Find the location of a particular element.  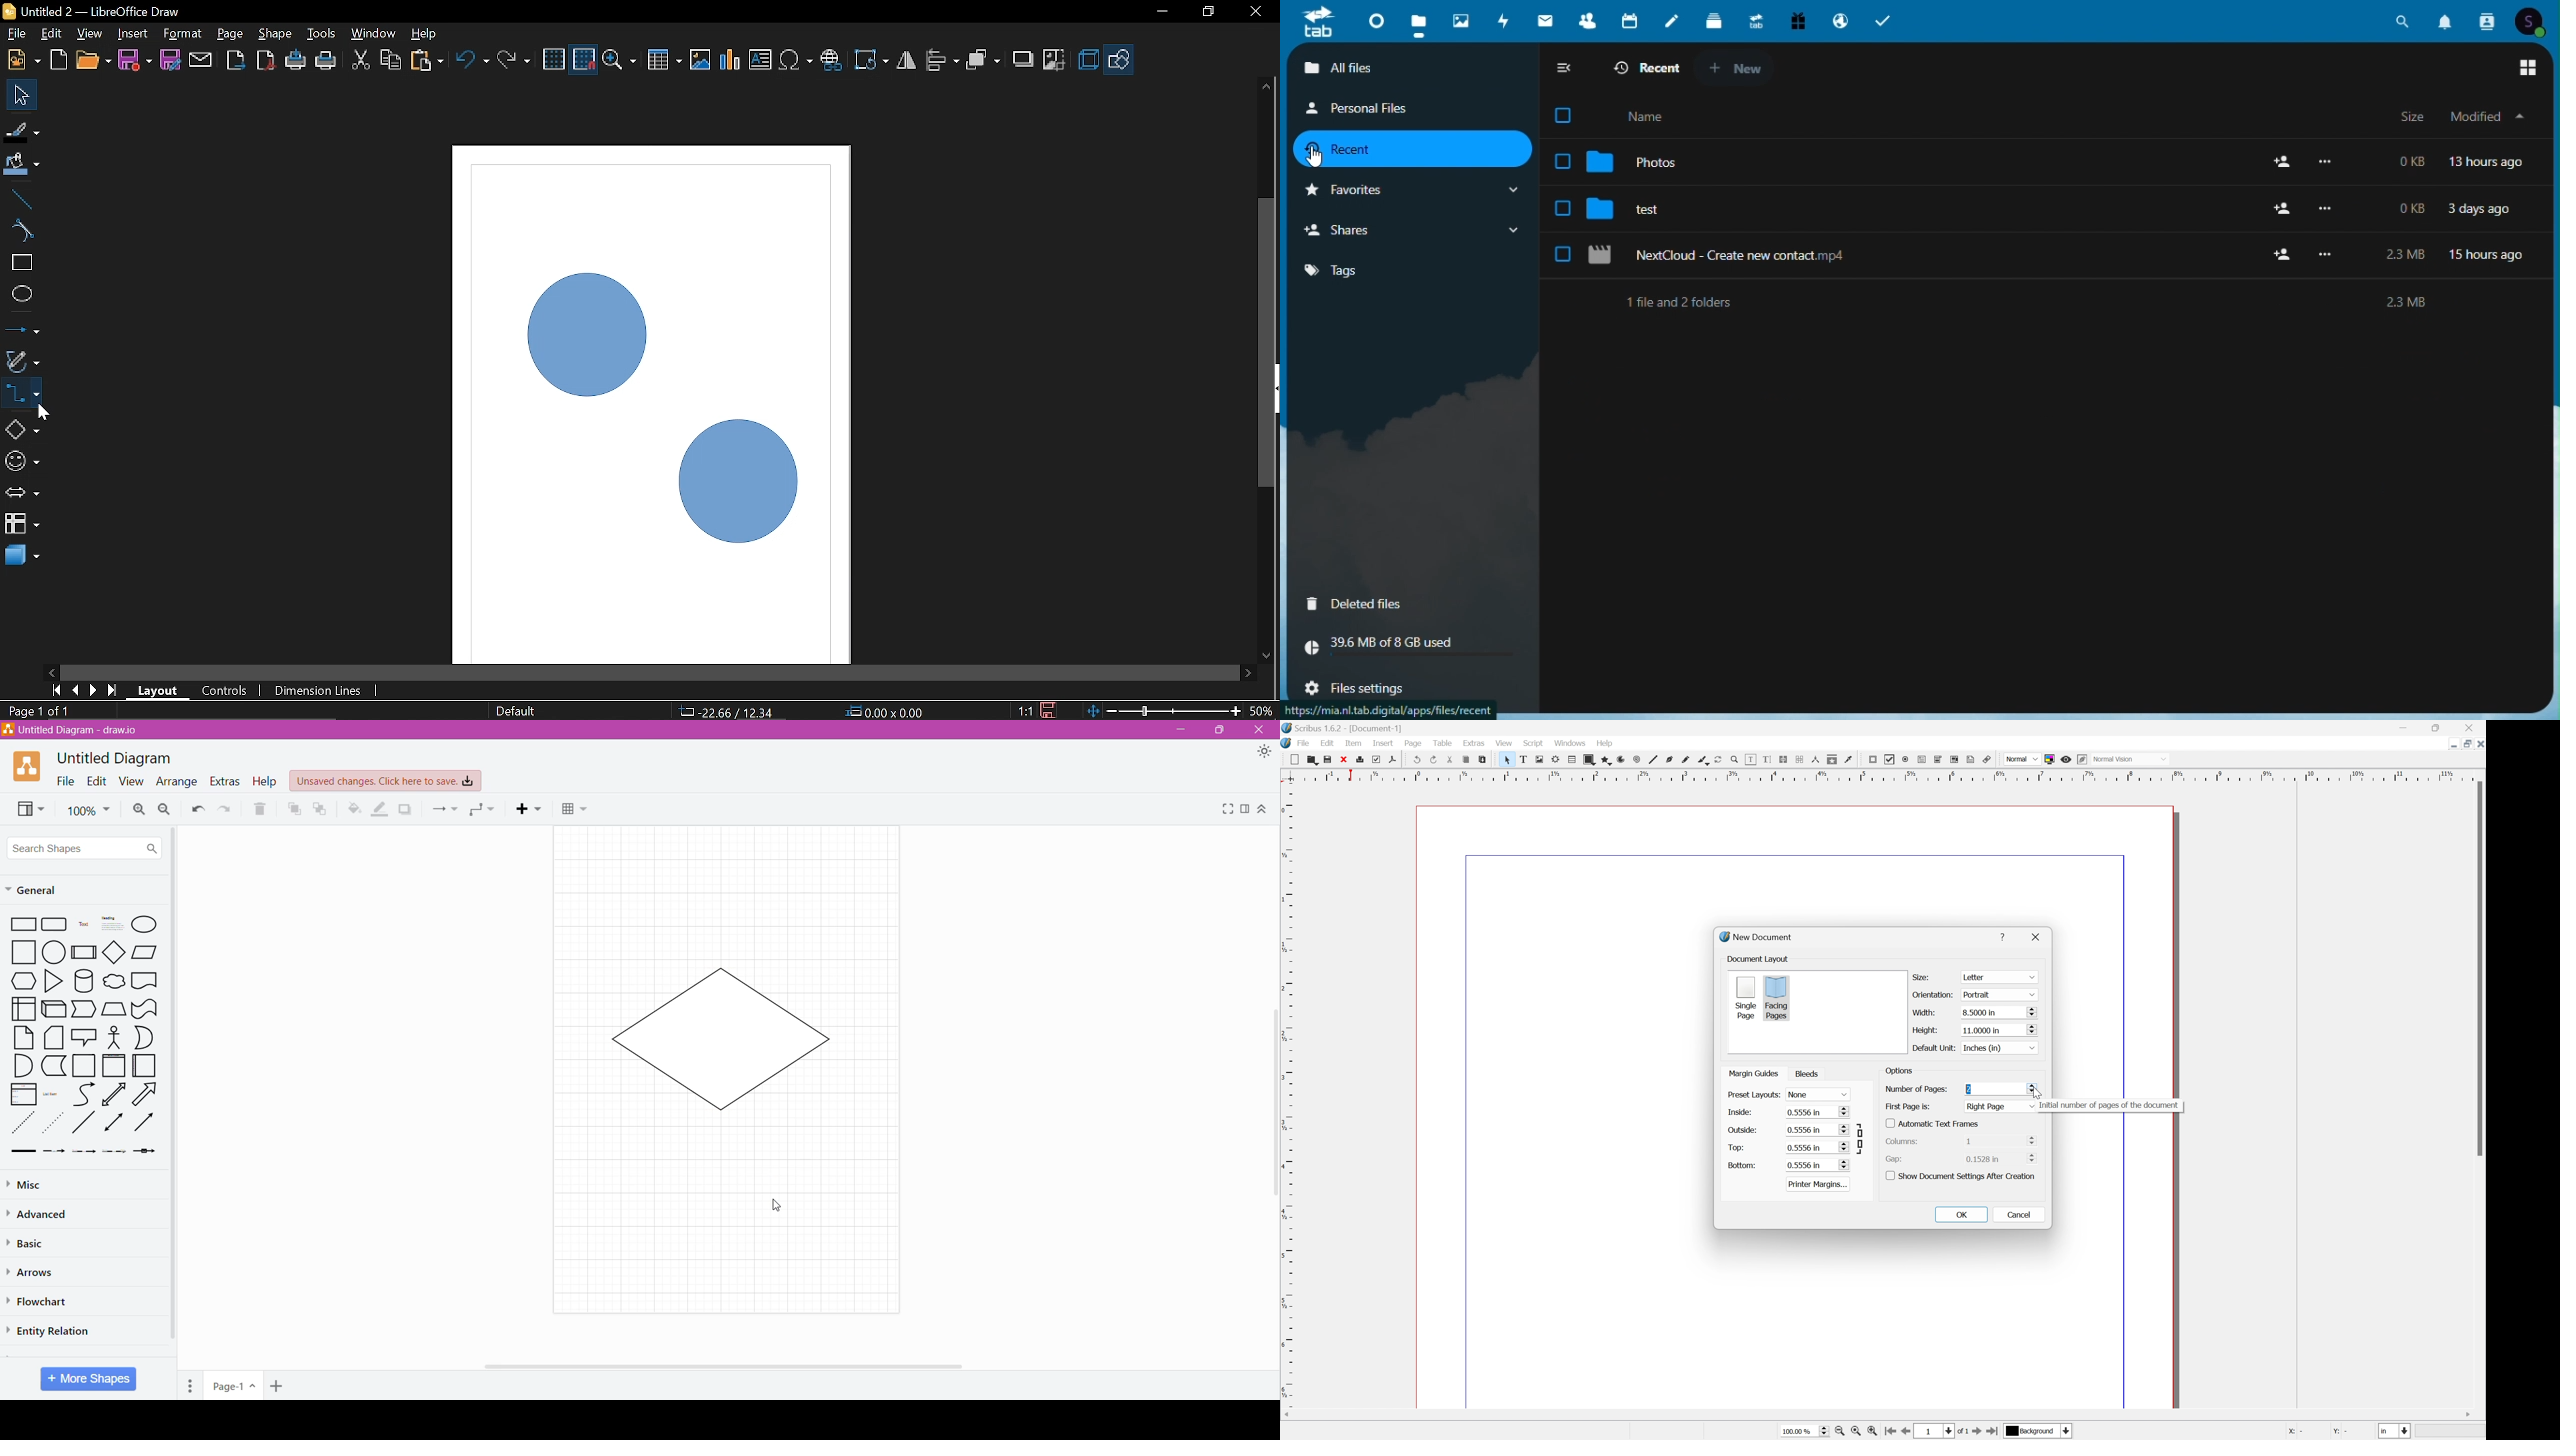

Insert is located at coordinates (1382, 744).